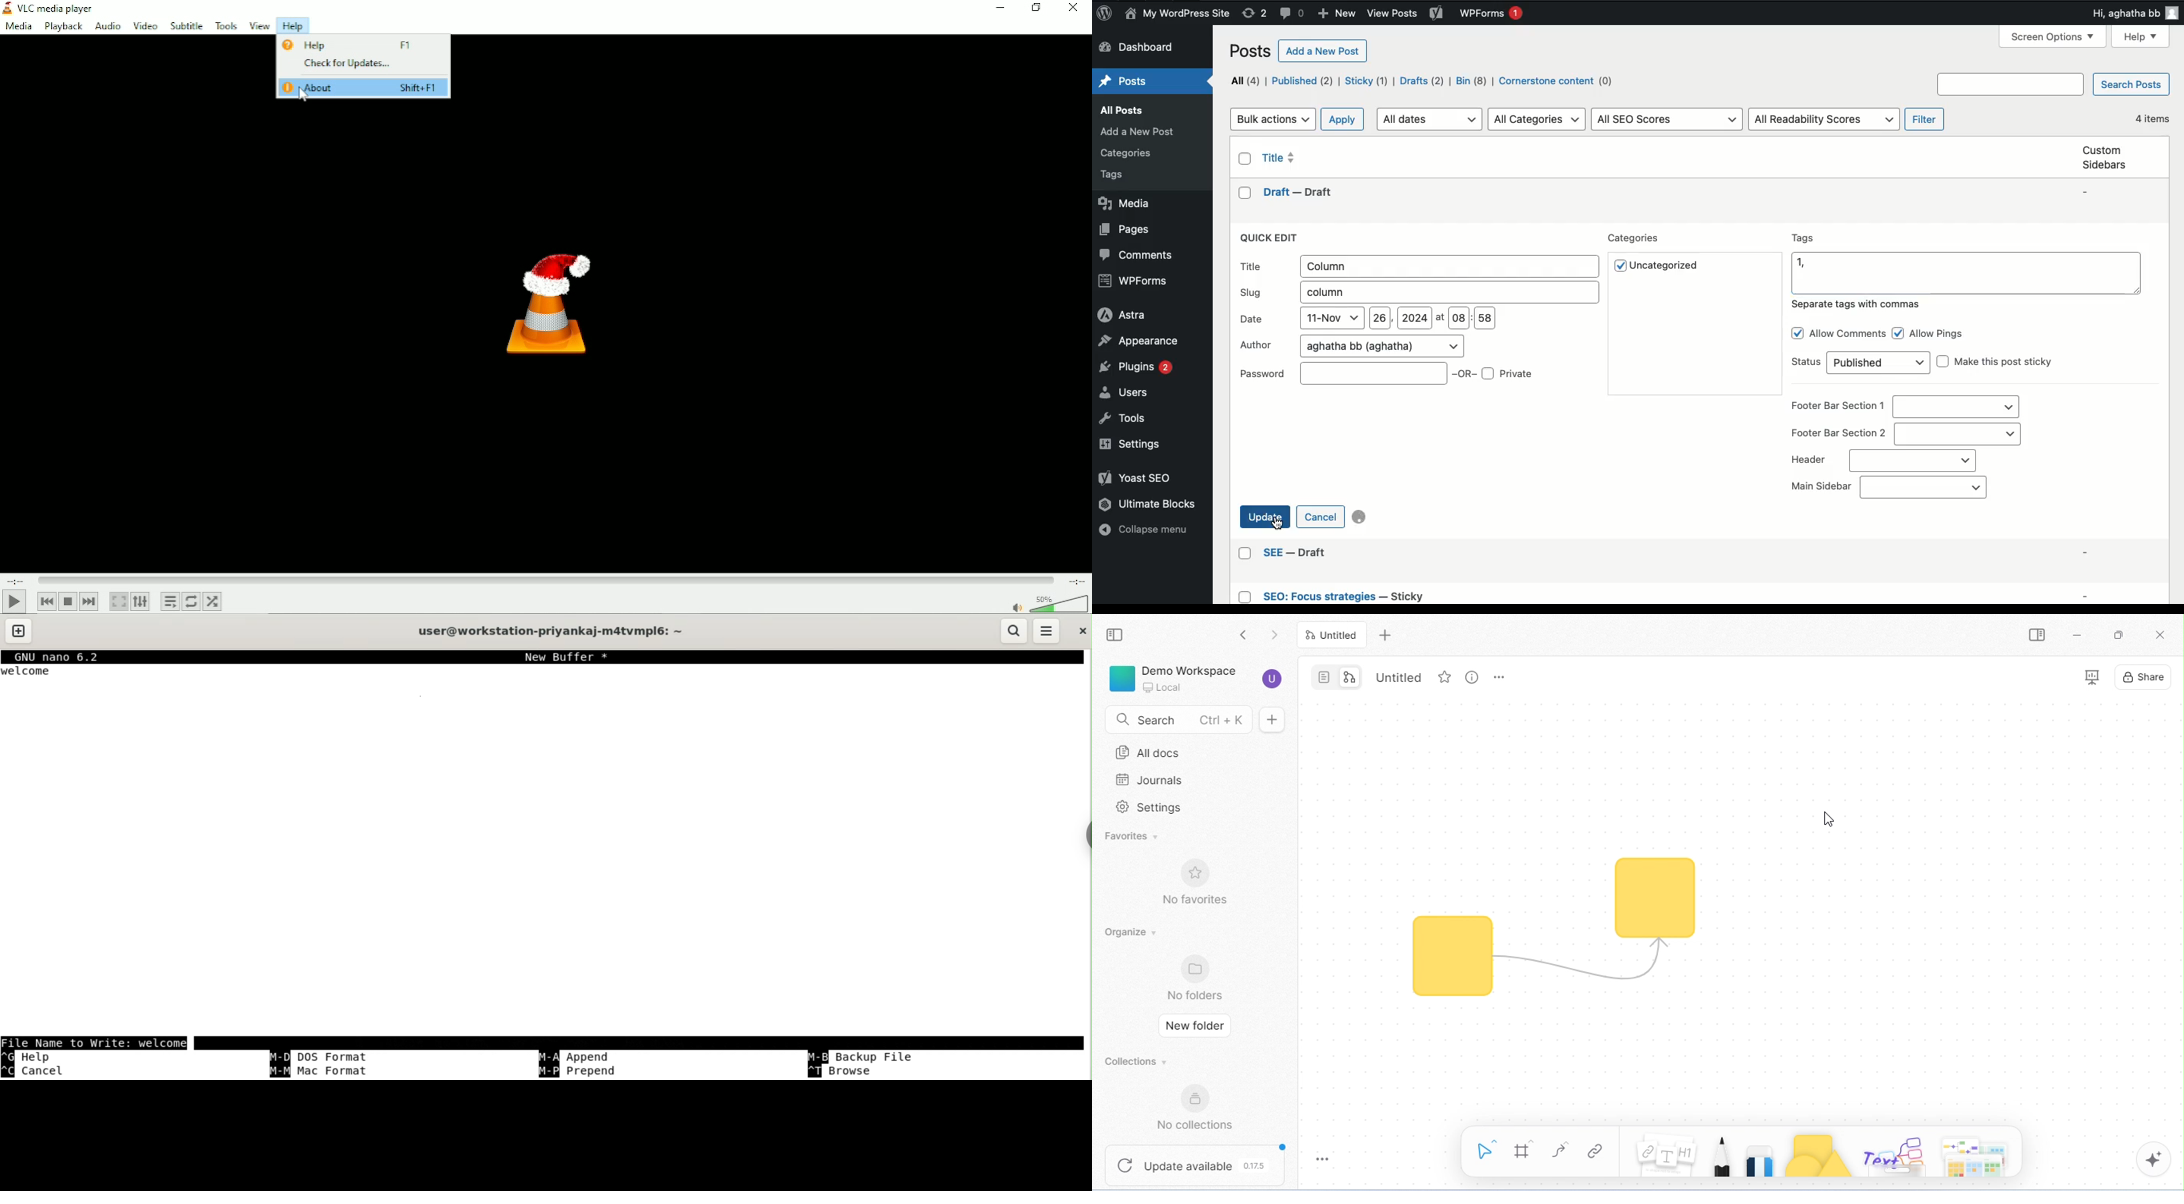 The image size is (2184, 1204). What do you see at coordinates (1964, 272) in the screenshot?
I see `Tags` at bounding box center [1964, 272].